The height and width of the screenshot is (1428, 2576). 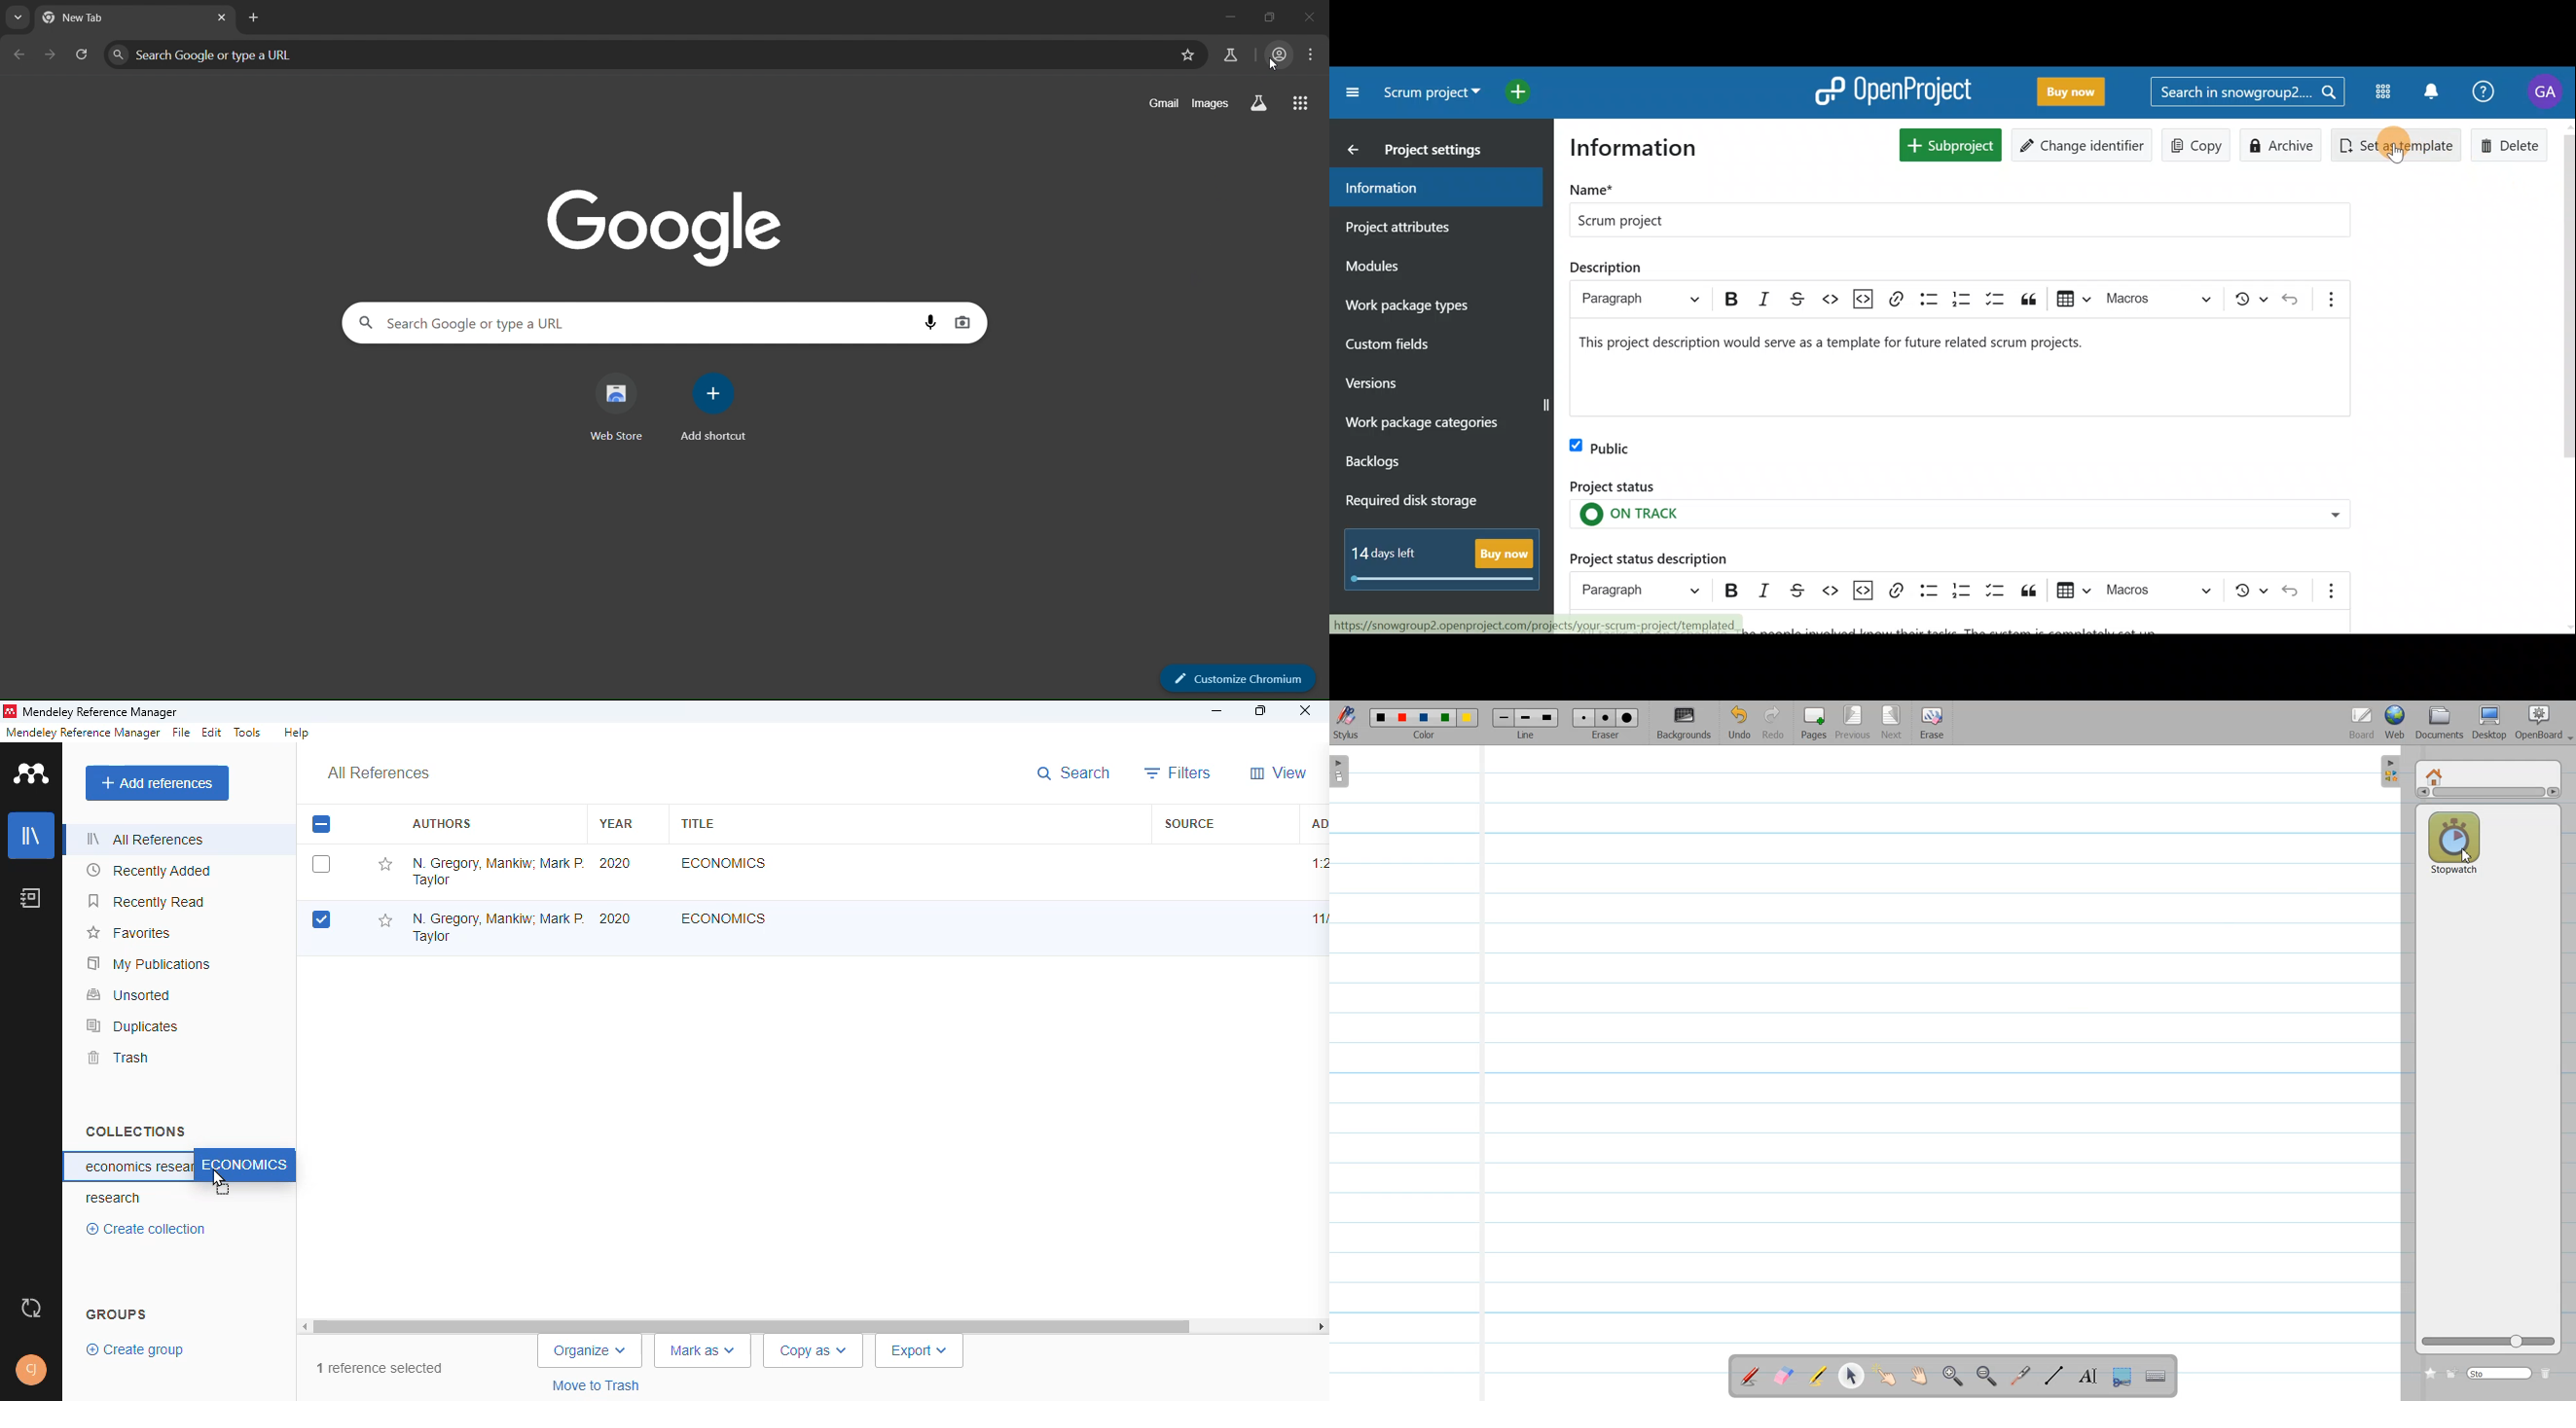 I want to click on Economics, so click(x=721, y=863).